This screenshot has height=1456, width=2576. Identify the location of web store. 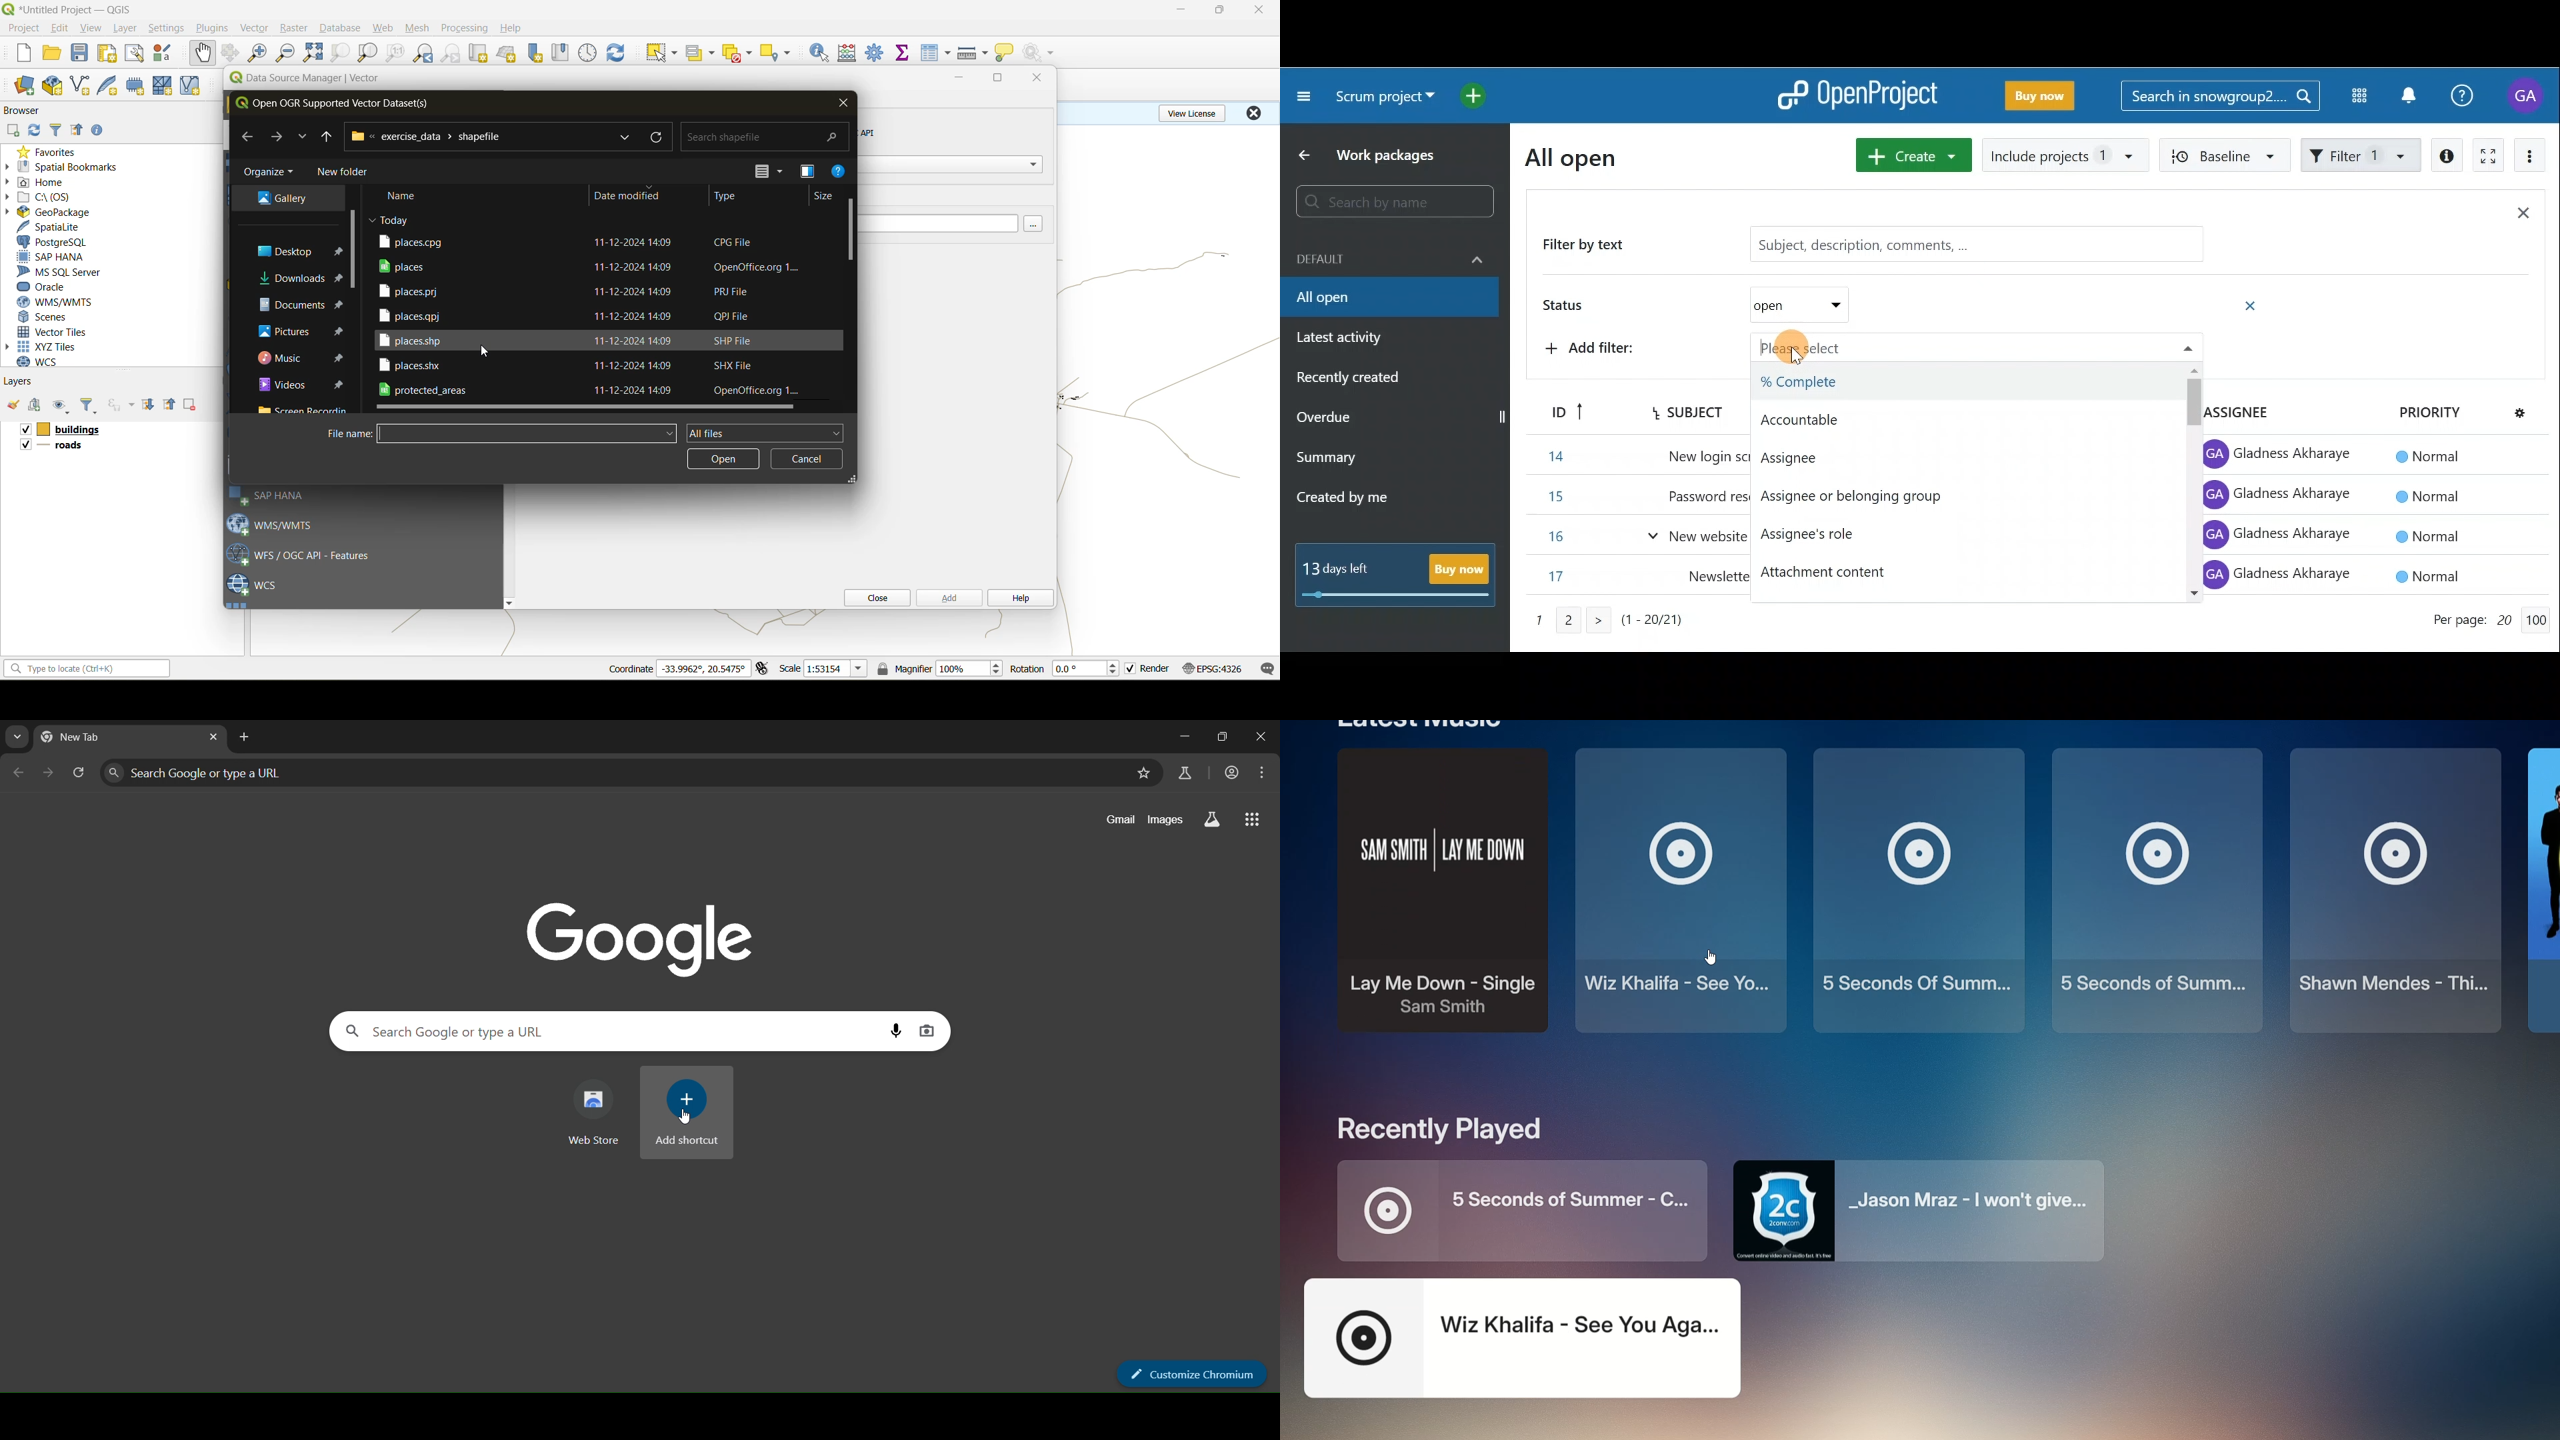
(597, 1111).